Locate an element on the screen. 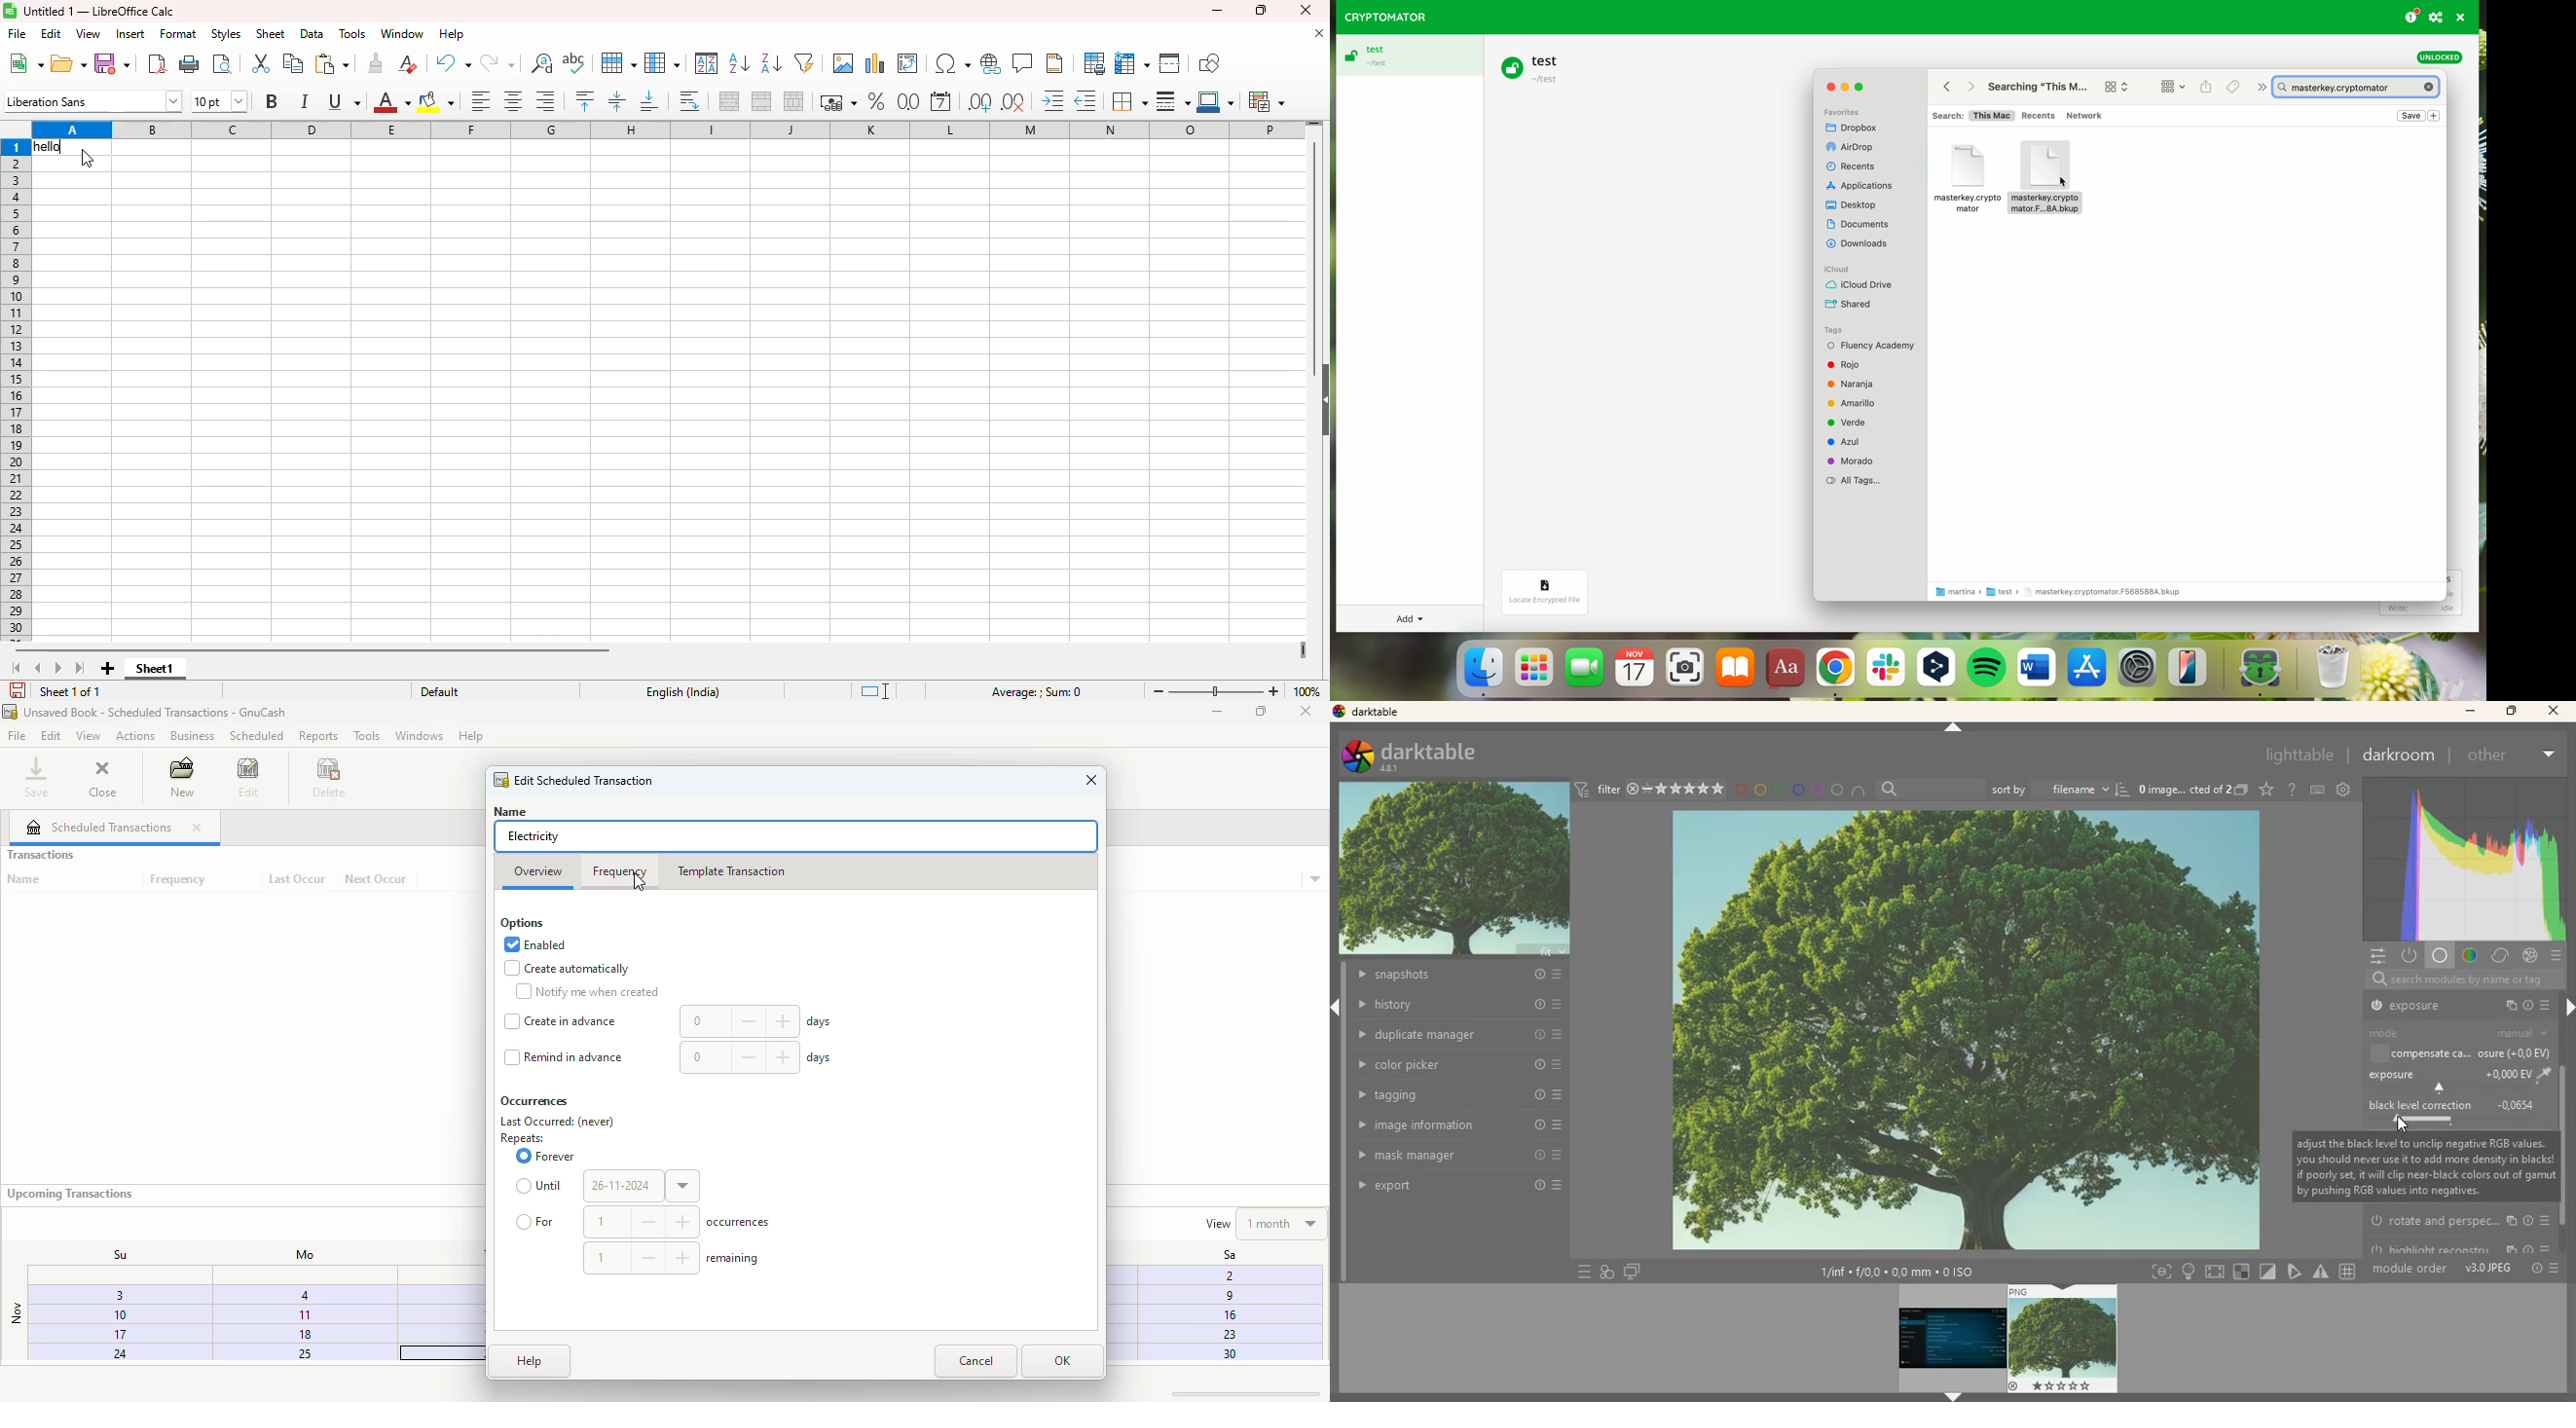  repeats:  is located at coordinates (522, 1139).